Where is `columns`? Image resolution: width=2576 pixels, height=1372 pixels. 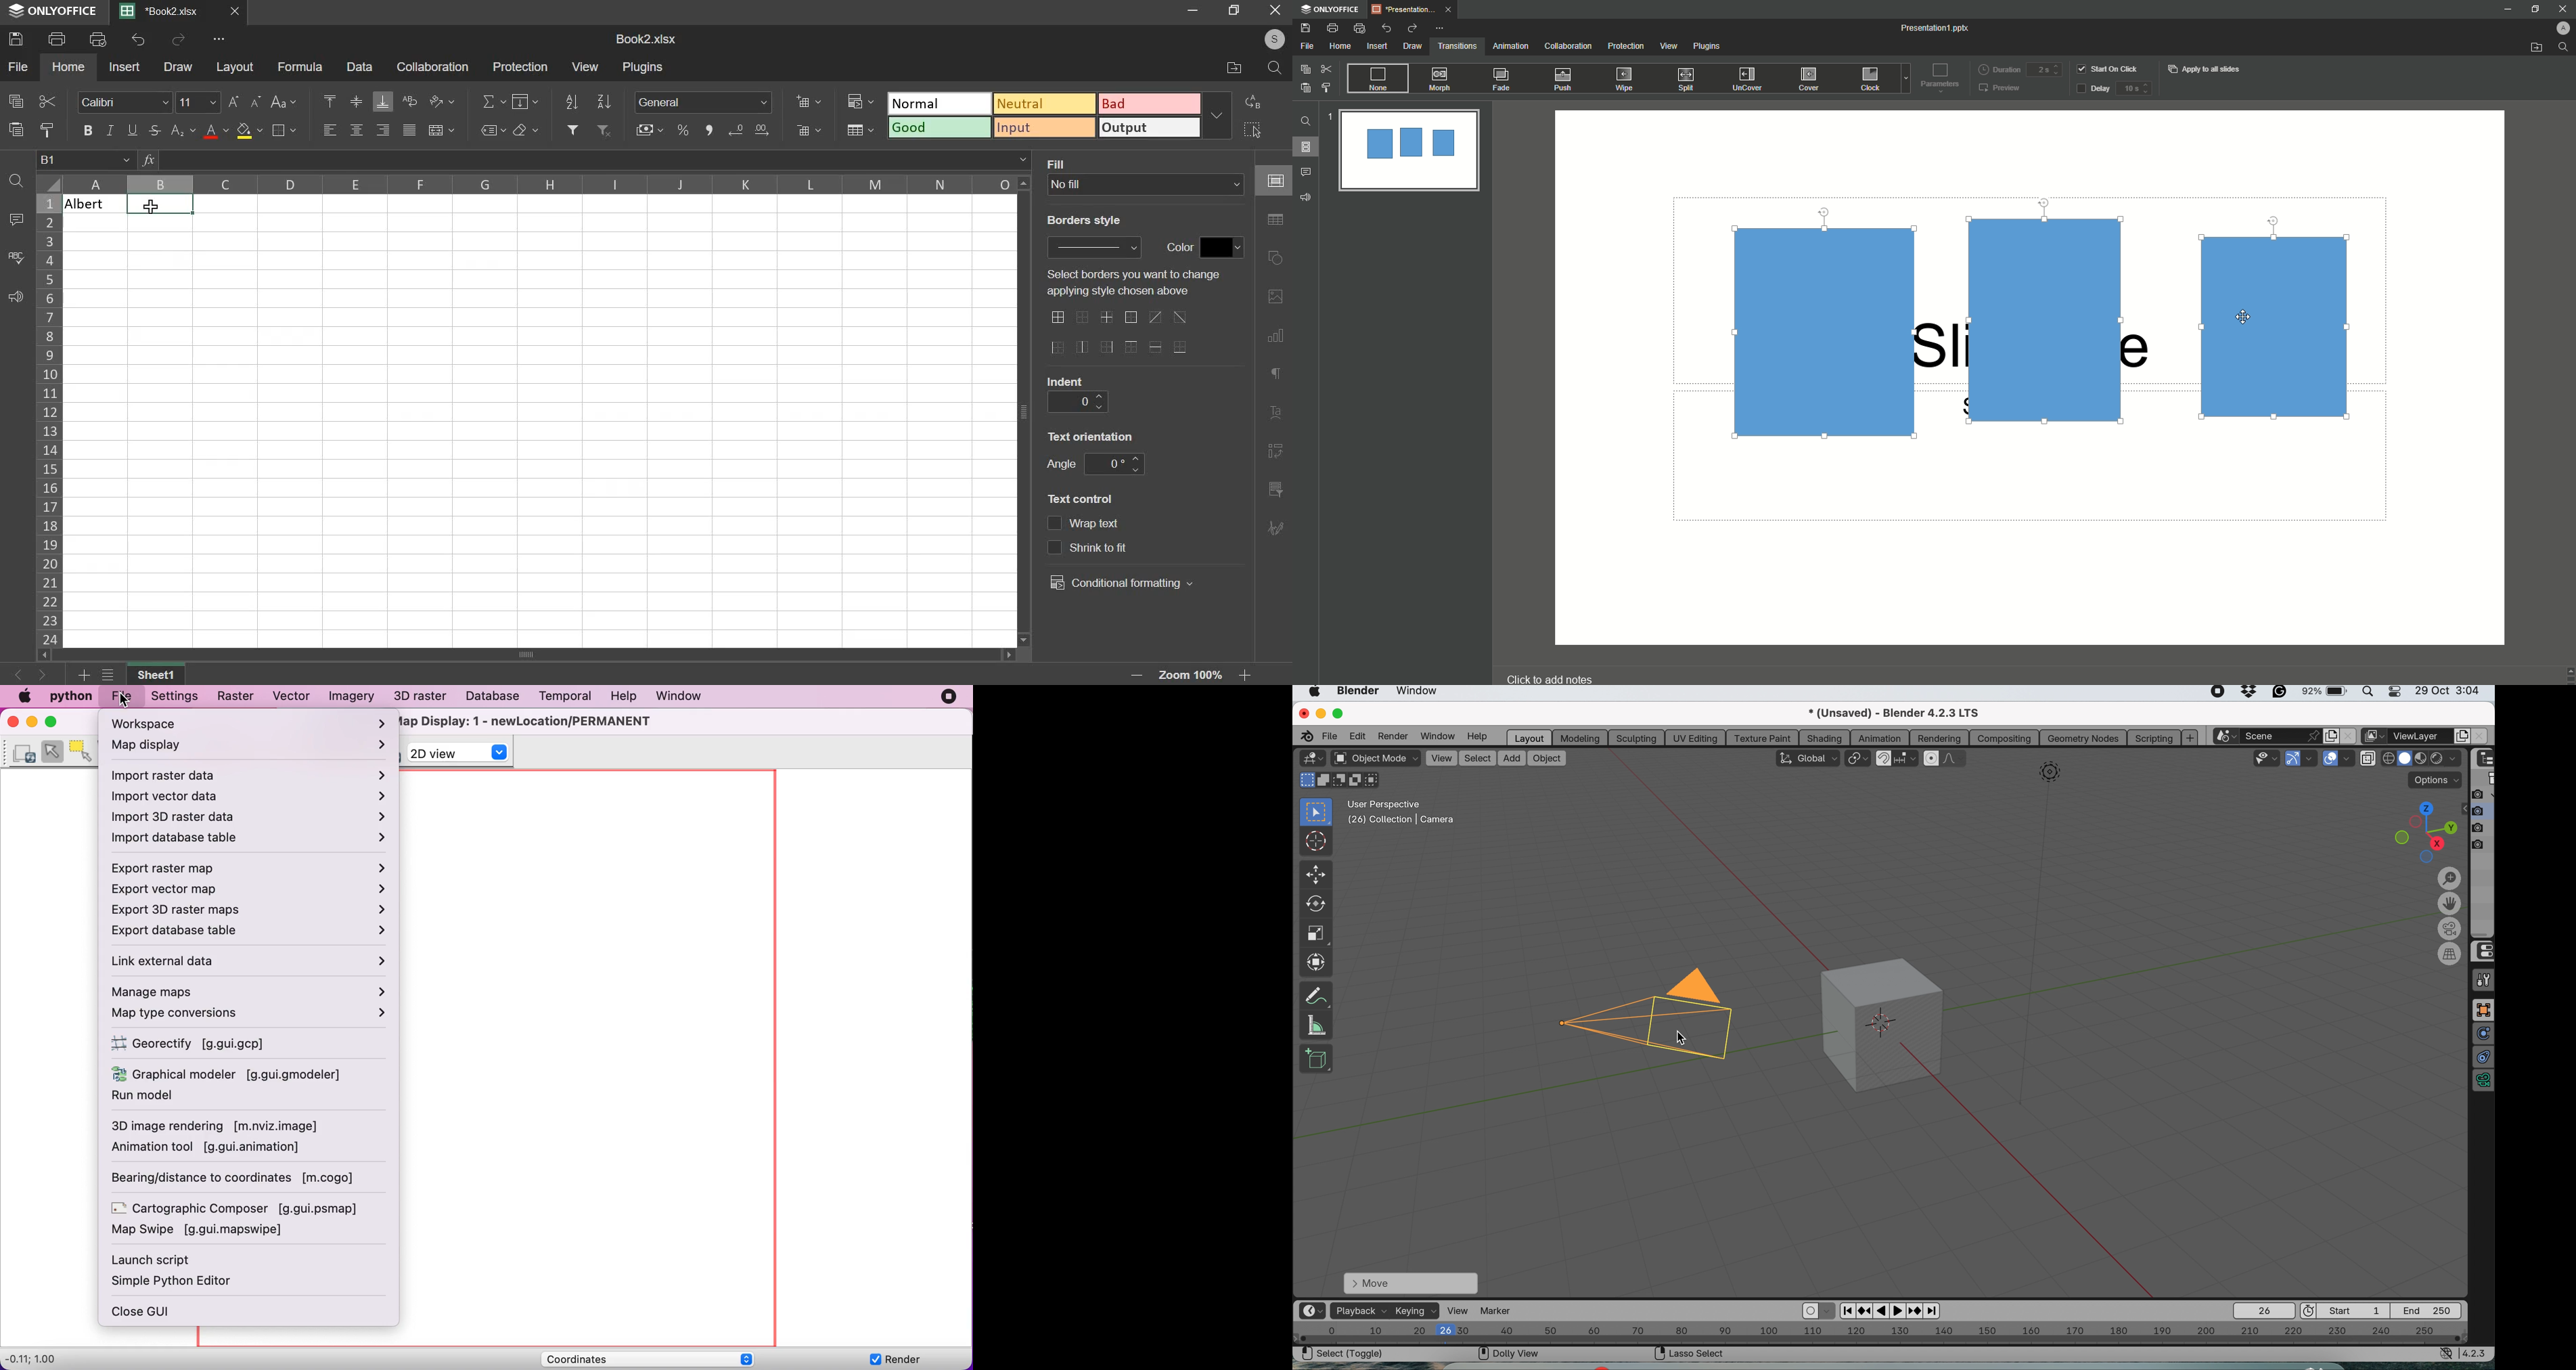
columns is located at coordinates (539, 184).